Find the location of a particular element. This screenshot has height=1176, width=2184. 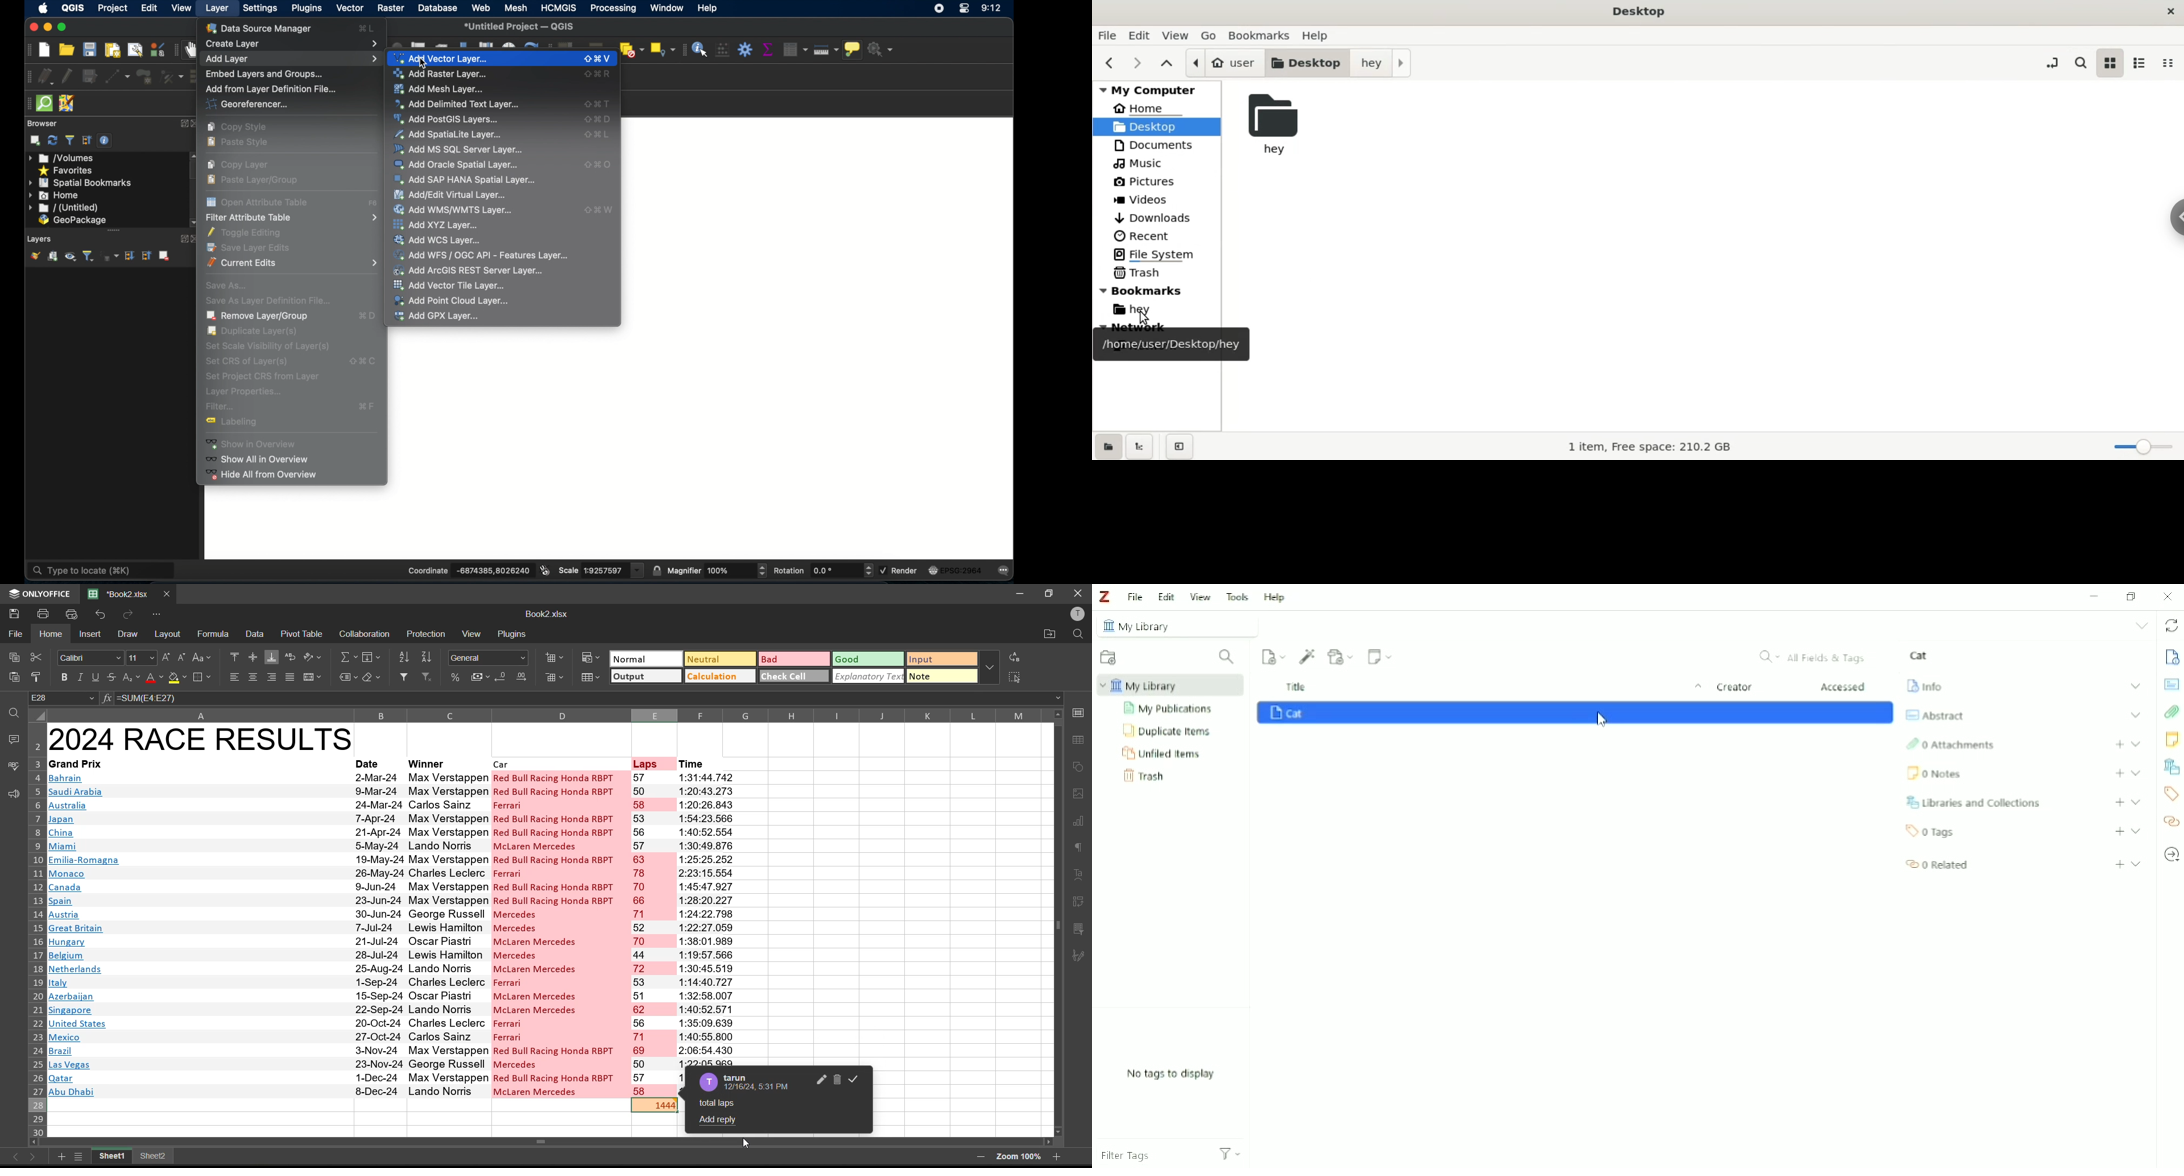

remove layer/group is located at coordinates (164, 256).